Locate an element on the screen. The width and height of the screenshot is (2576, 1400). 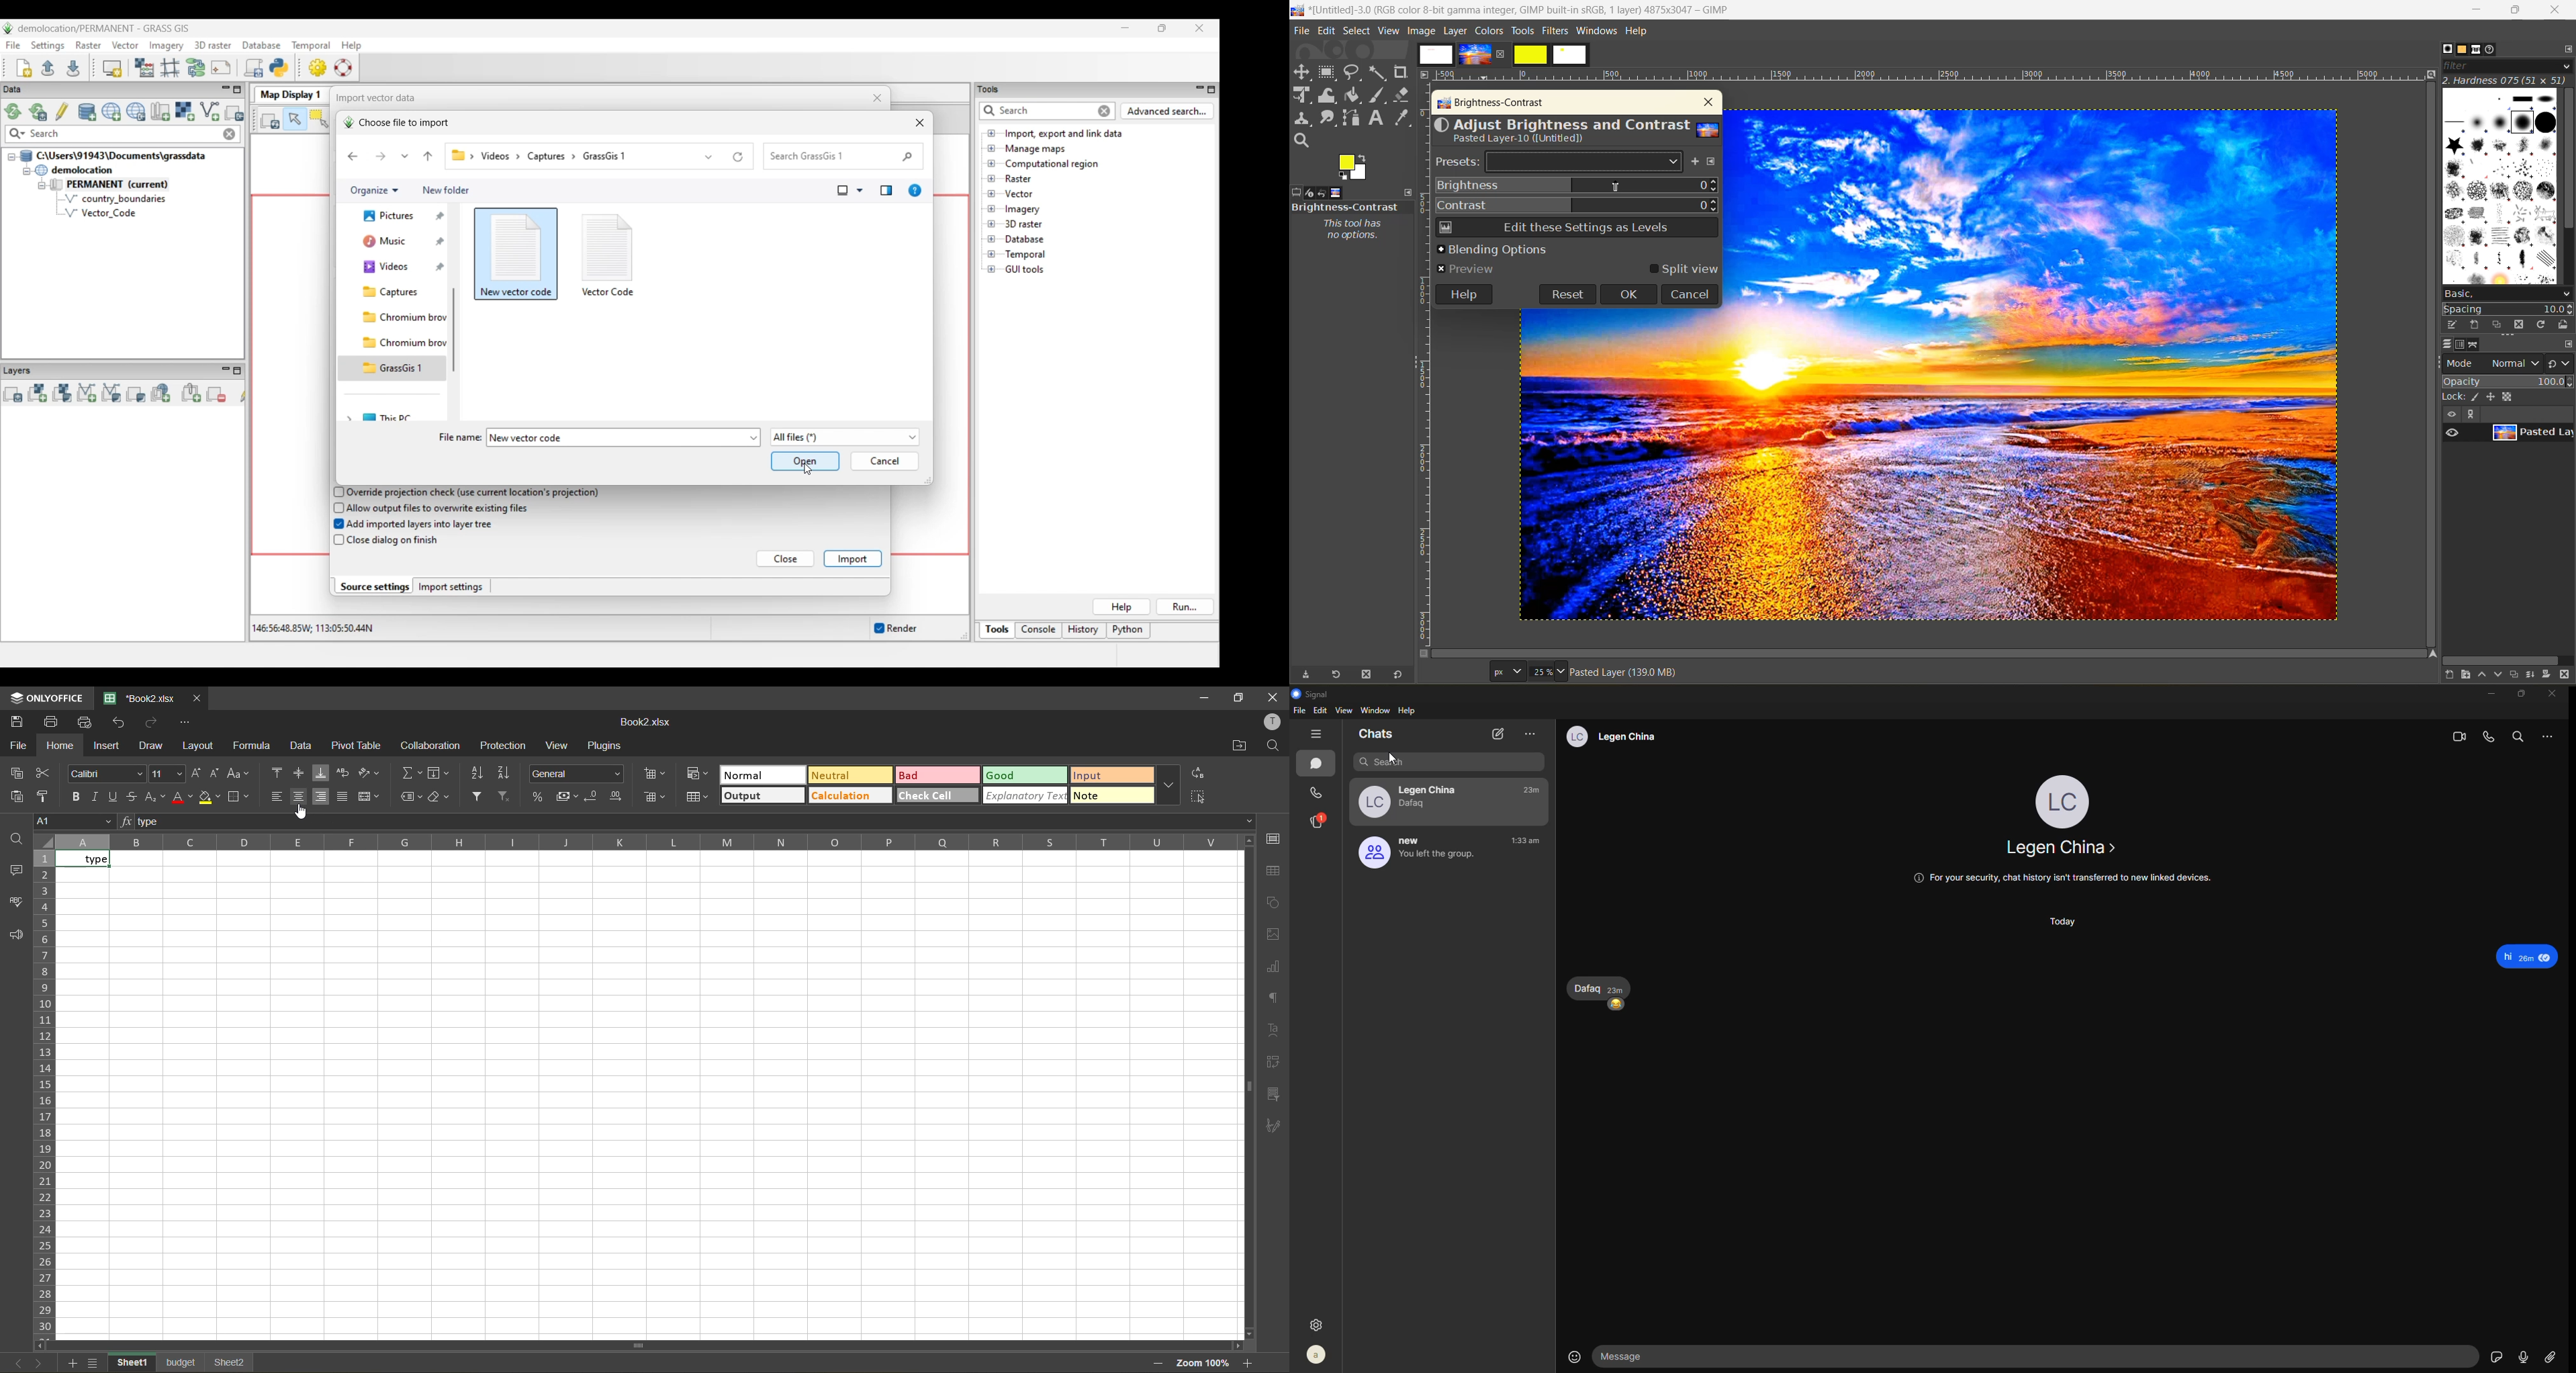
italic is located at coordinates (96, 797).